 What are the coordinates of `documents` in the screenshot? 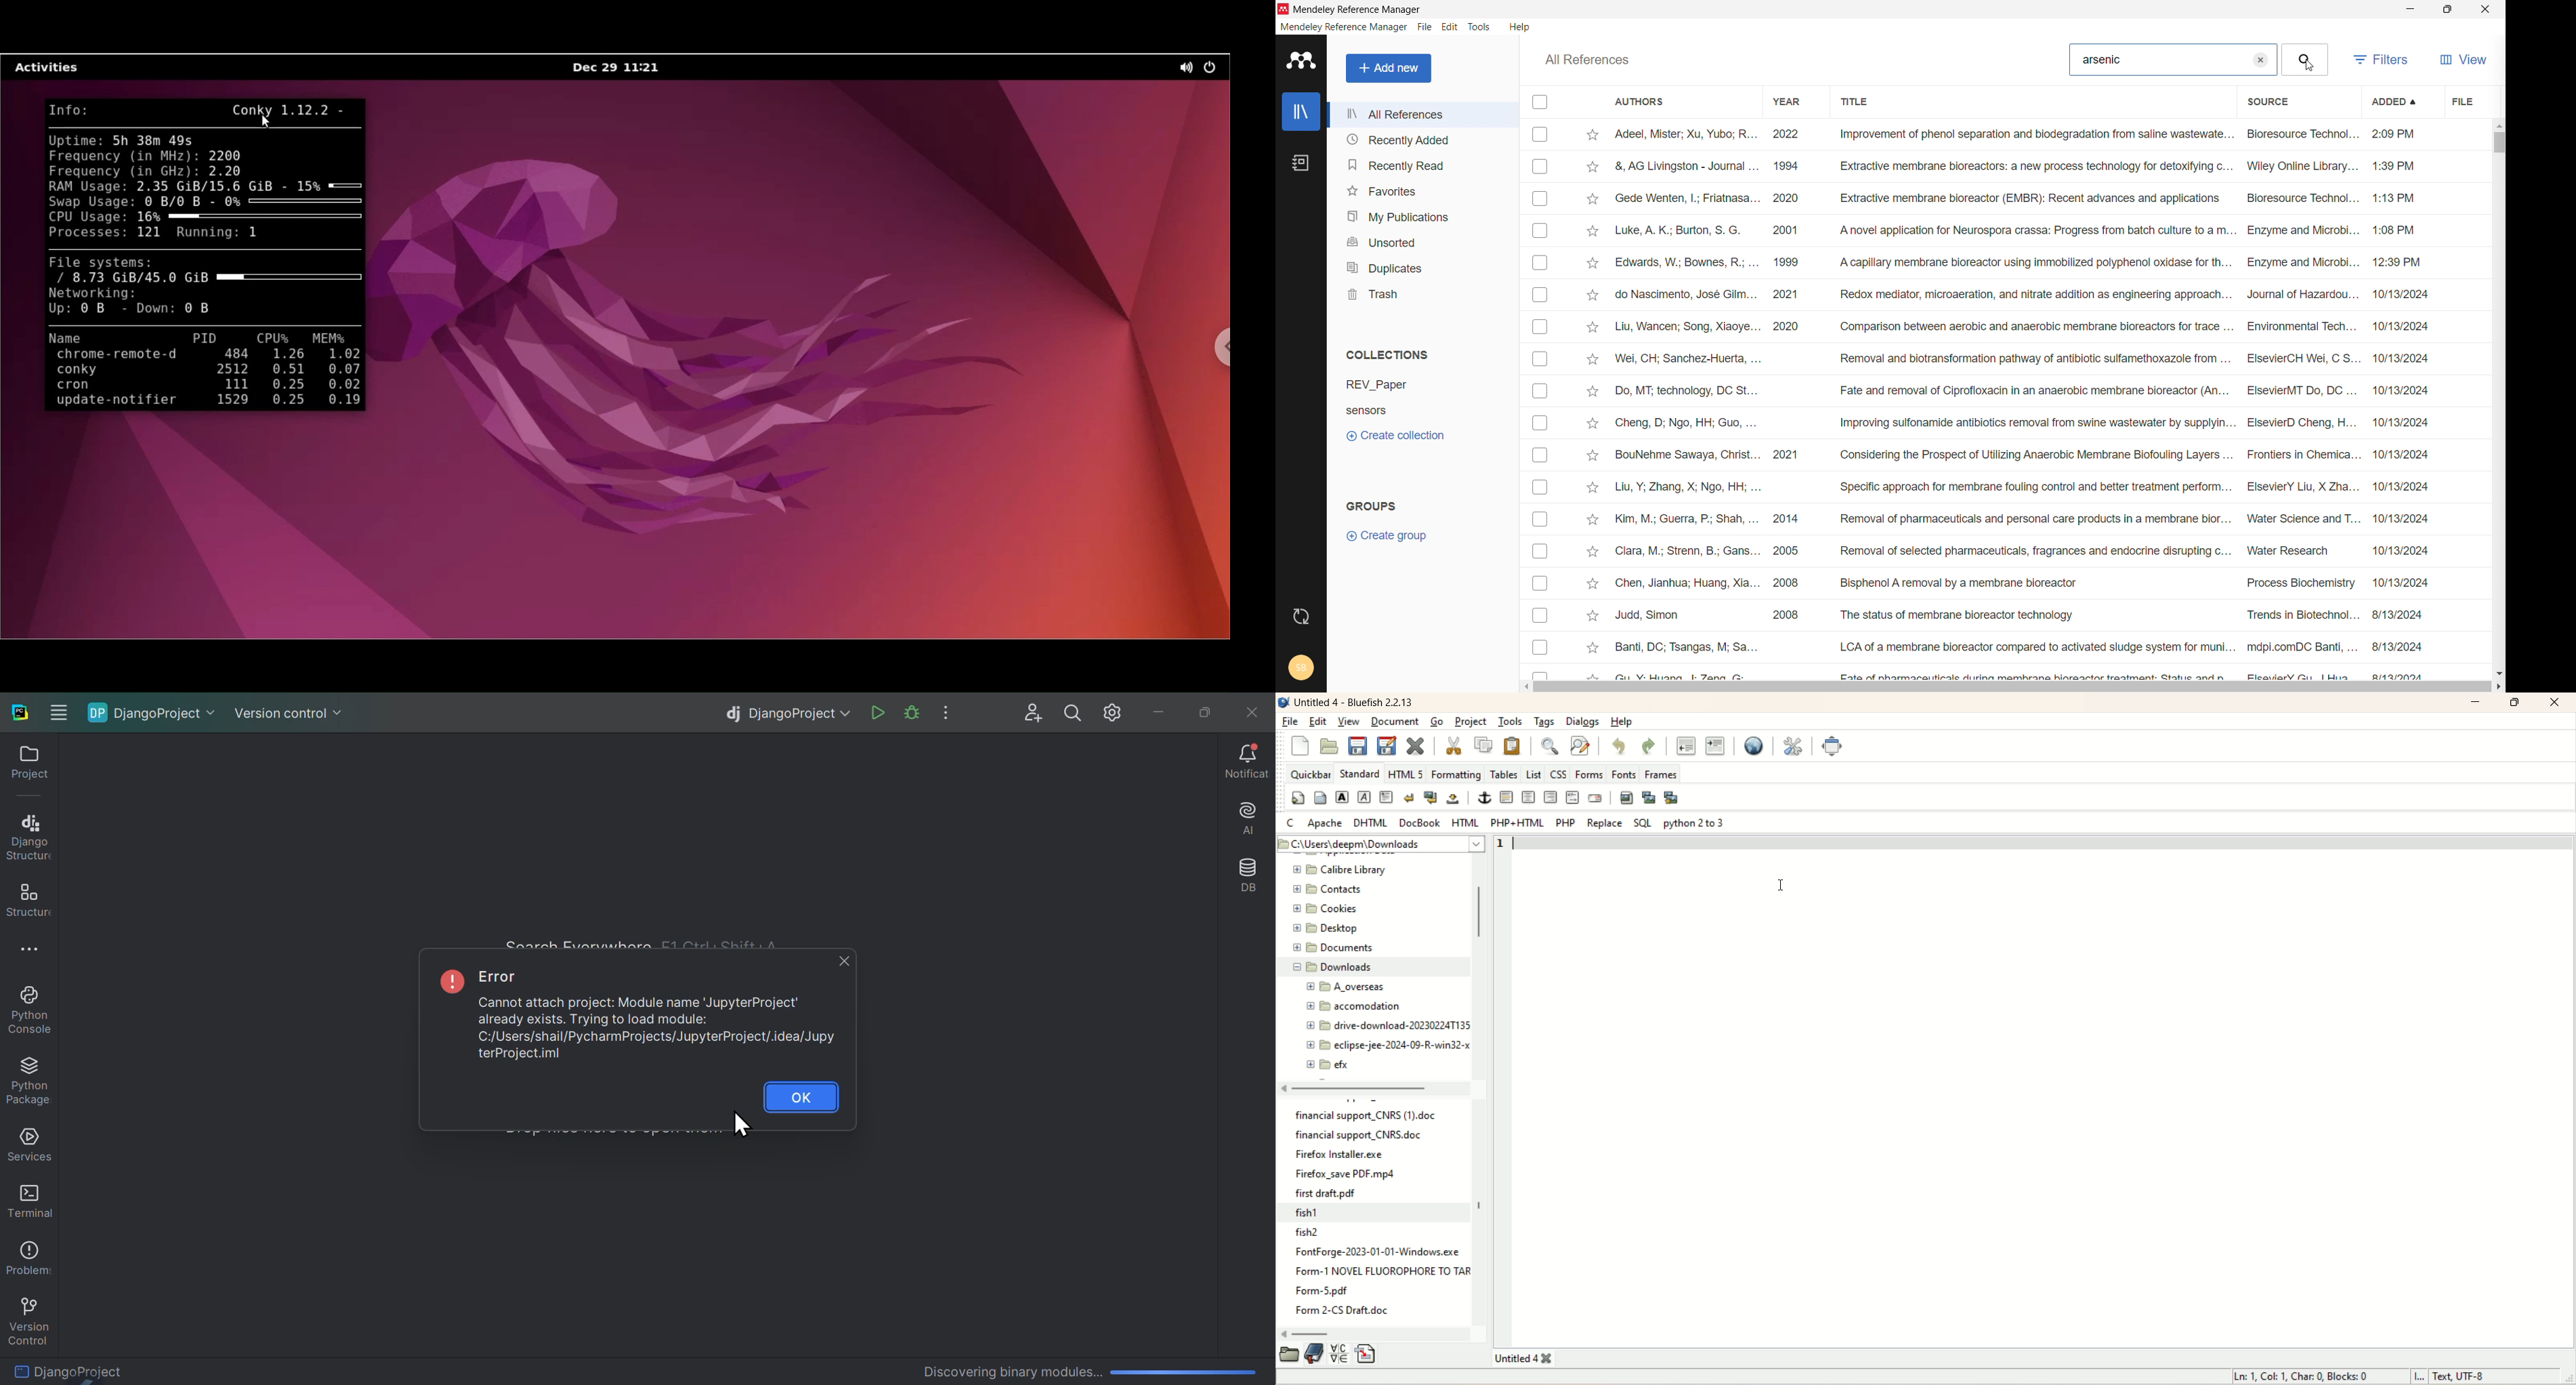 It's located at (1332, 947).